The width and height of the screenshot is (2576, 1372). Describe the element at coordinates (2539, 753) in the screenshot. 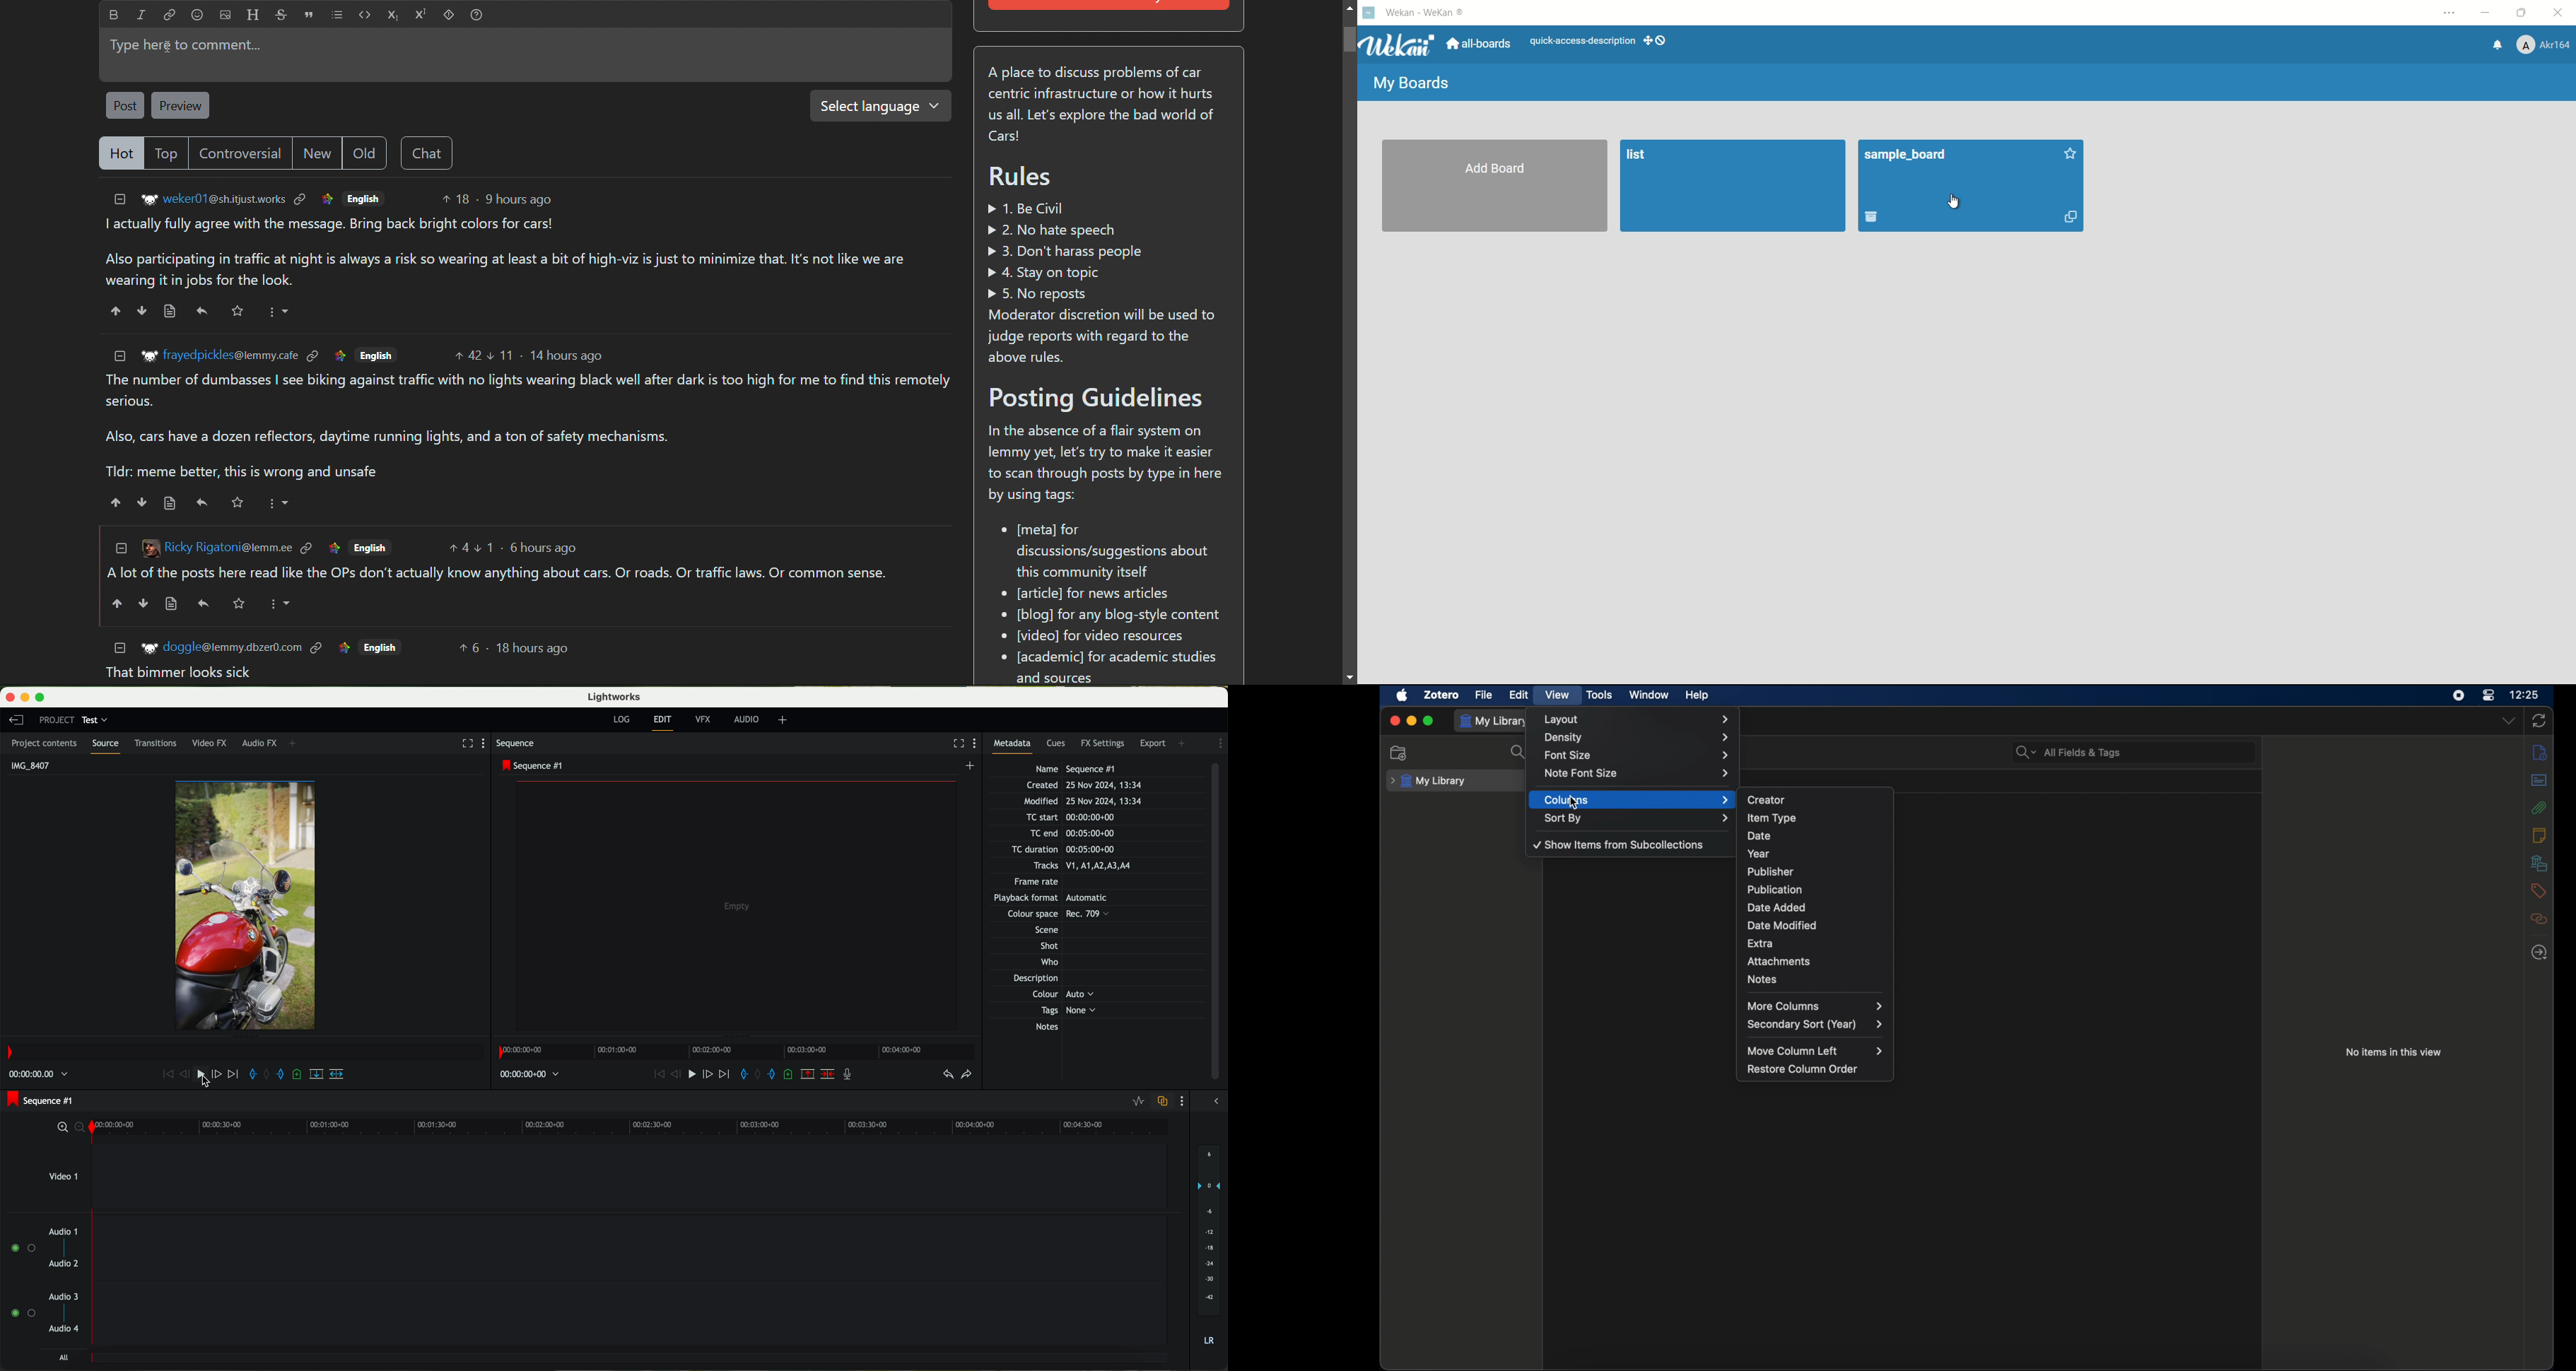

I see `info` at that location.